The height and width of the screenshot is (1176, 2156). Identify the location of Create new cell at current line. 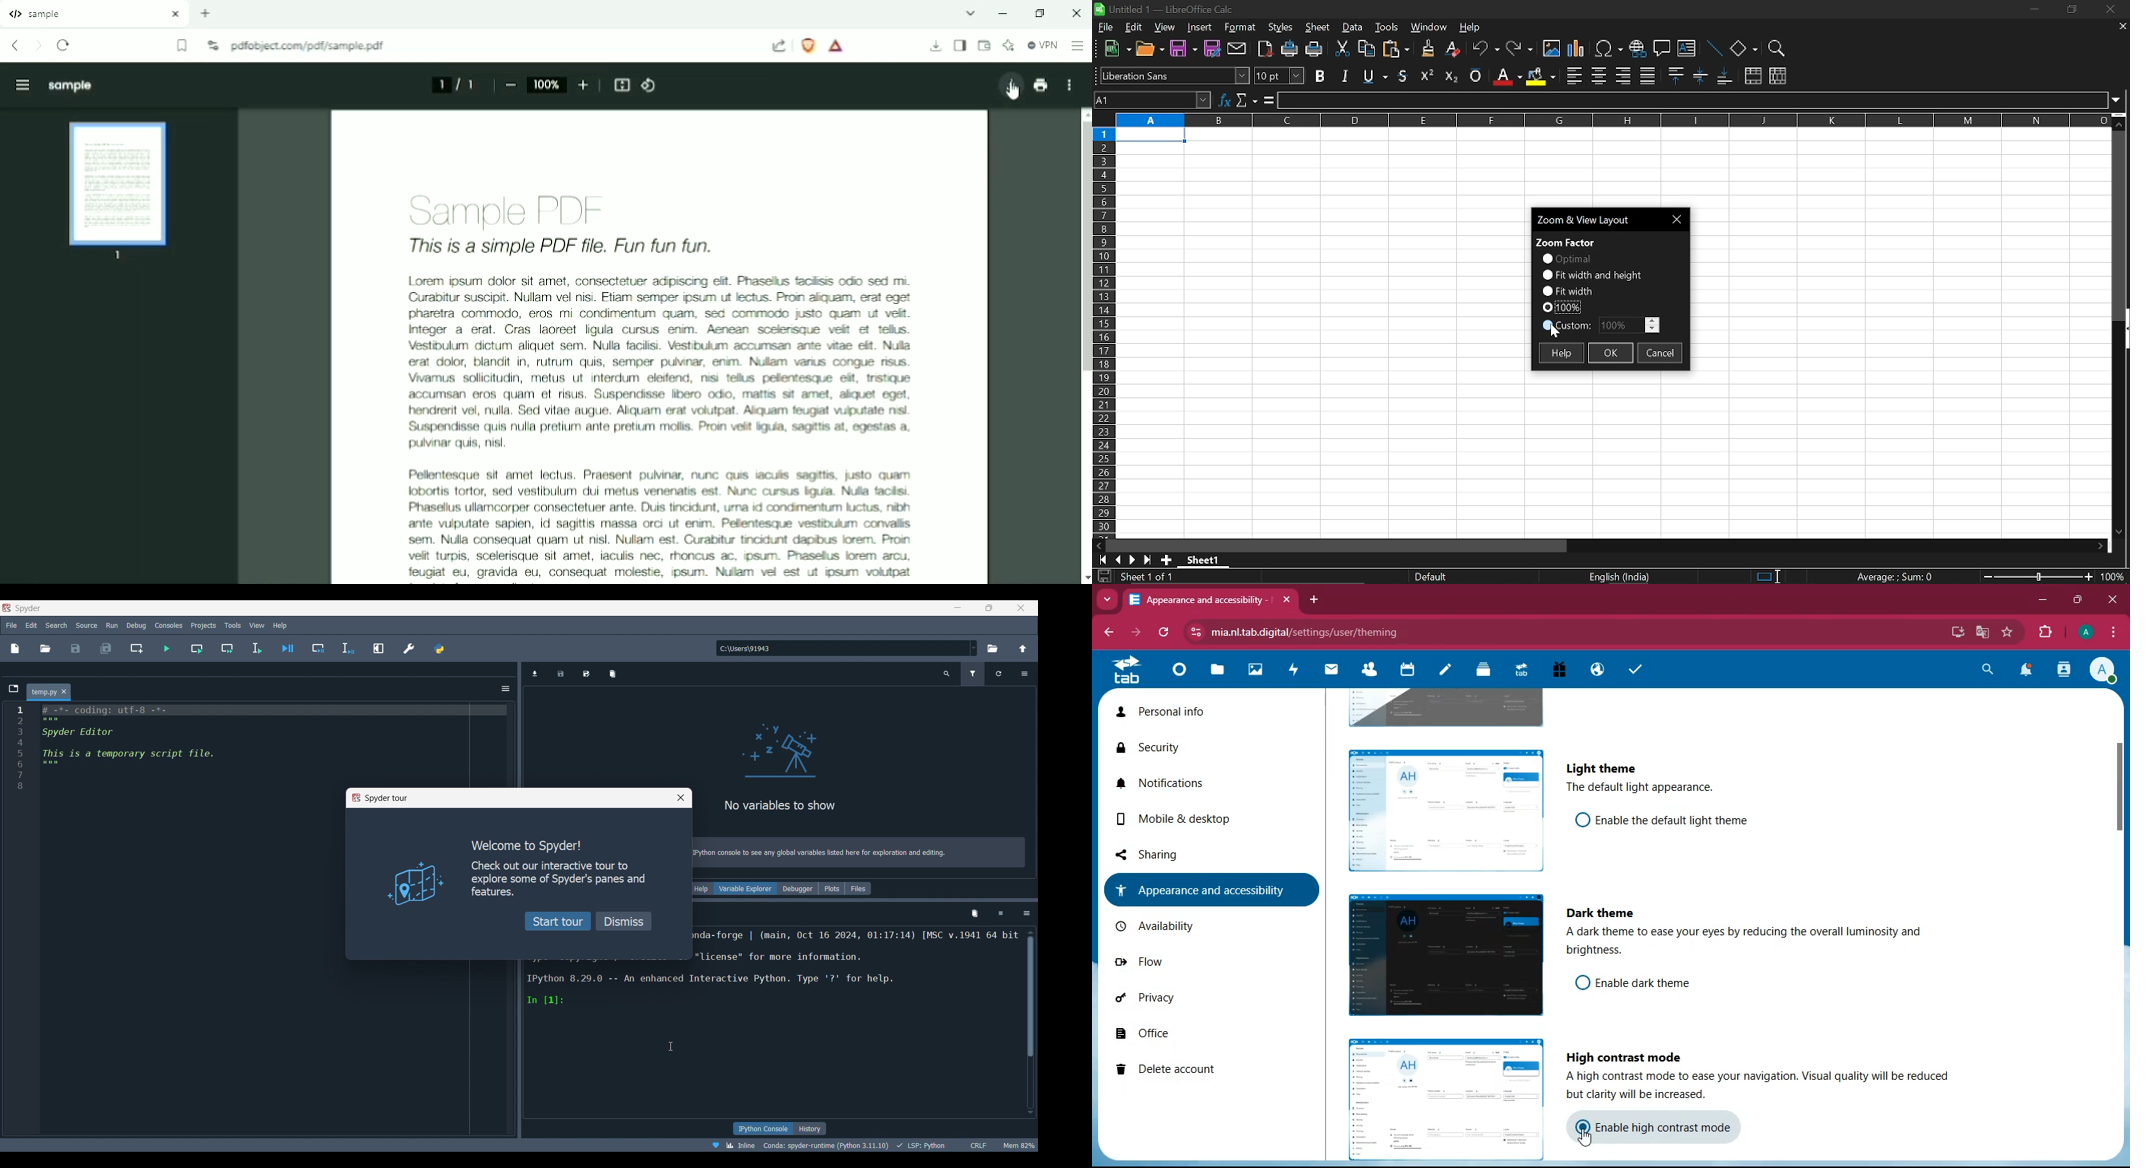
(137, 648).